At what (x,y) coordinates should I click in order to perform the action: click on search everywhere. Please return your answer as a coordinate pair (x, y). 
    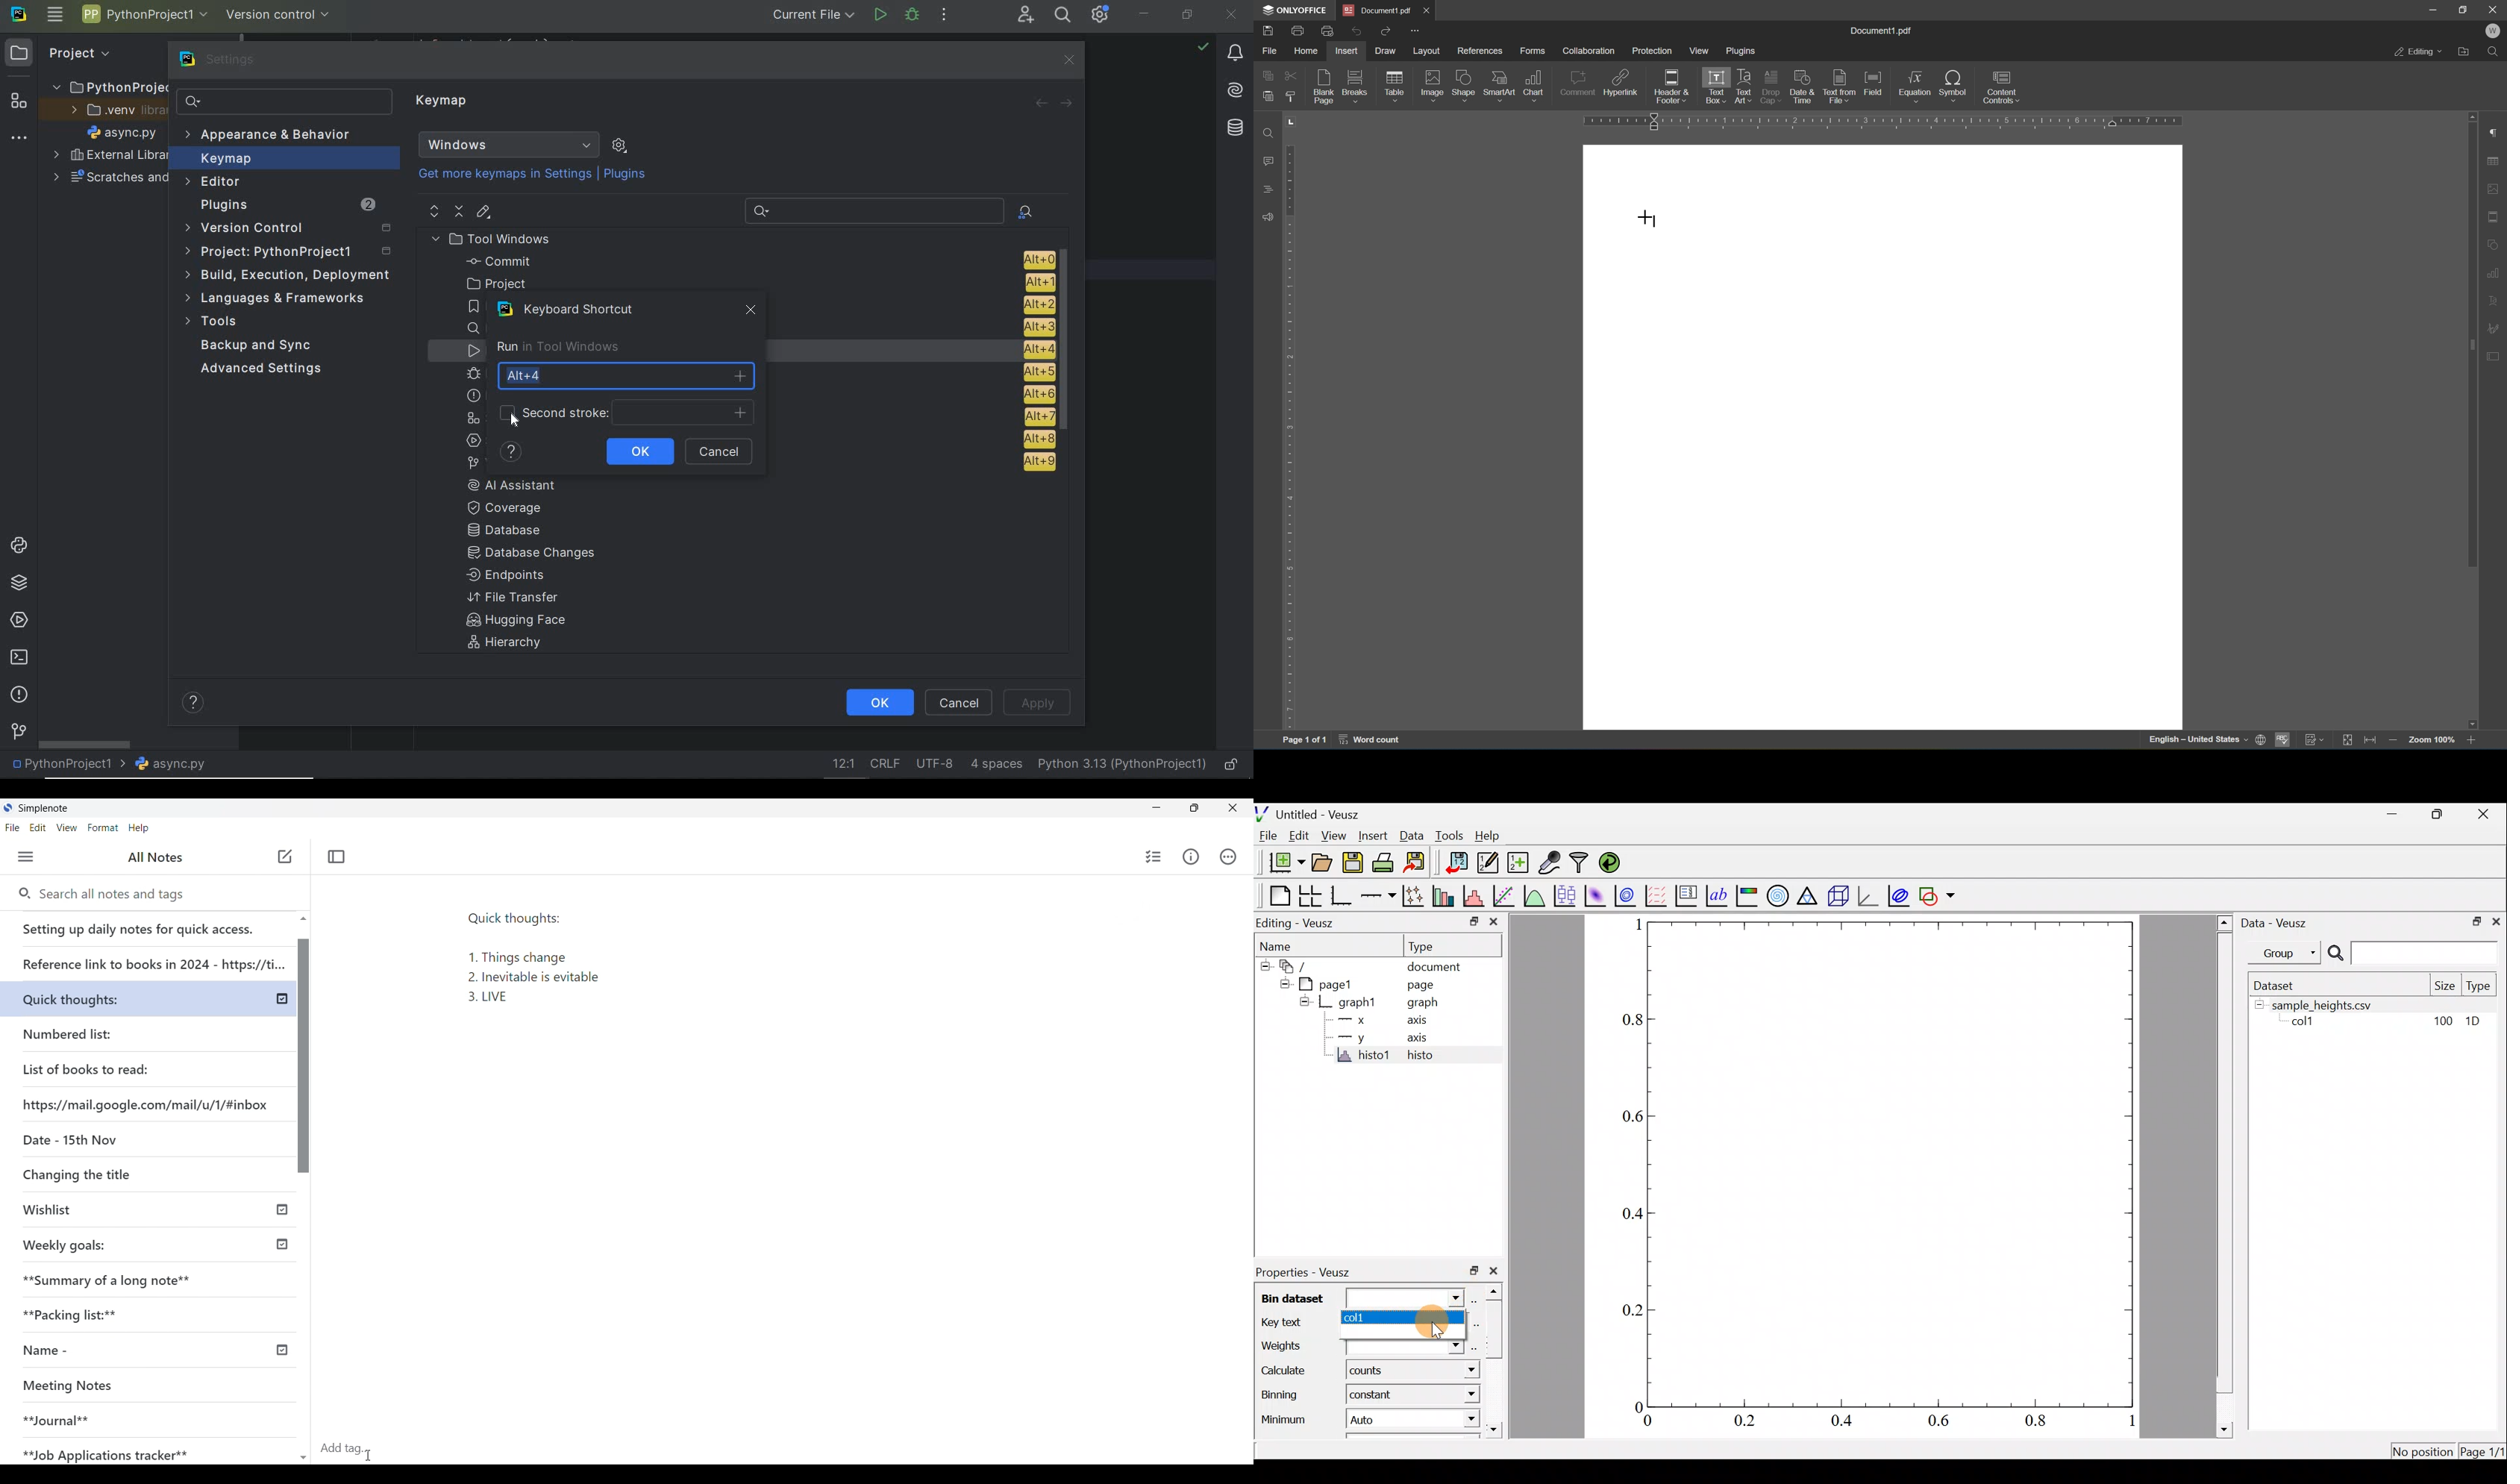
    Looking at the image, I should click on (1063, 15).